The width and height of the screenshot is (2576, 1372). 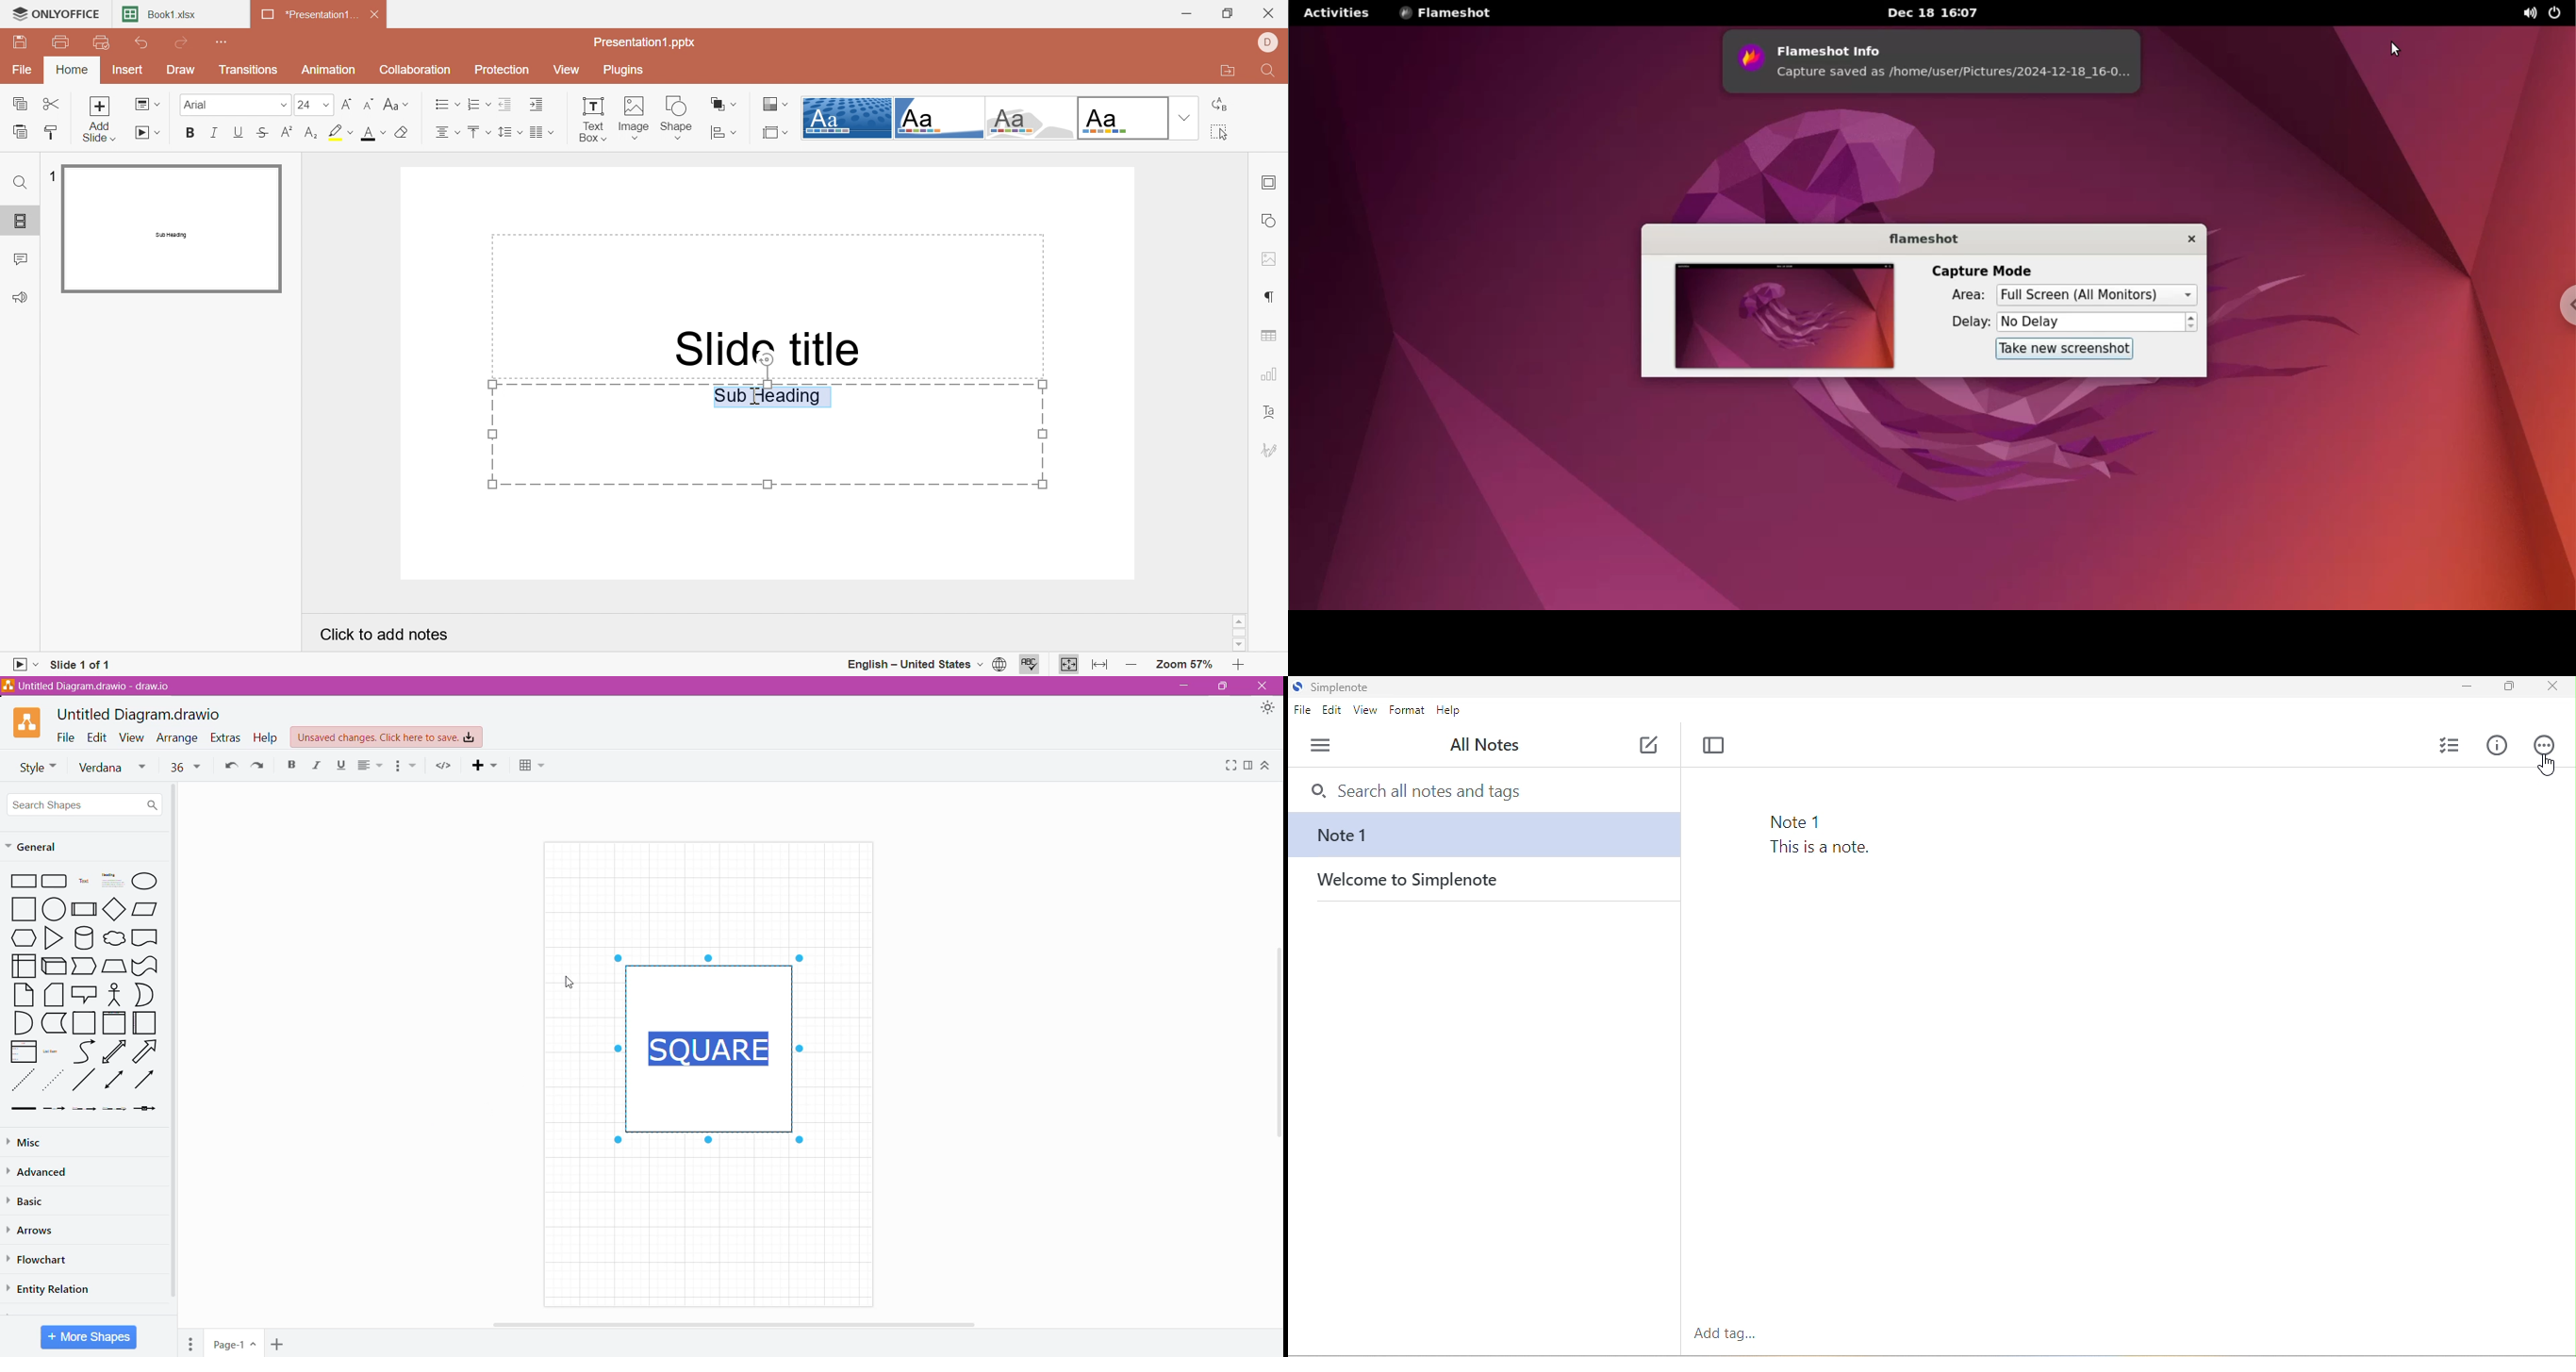 What do you see at coordinates (402, 131) in the screenshot?
I see `Clear` at bounding box center [402, 131].